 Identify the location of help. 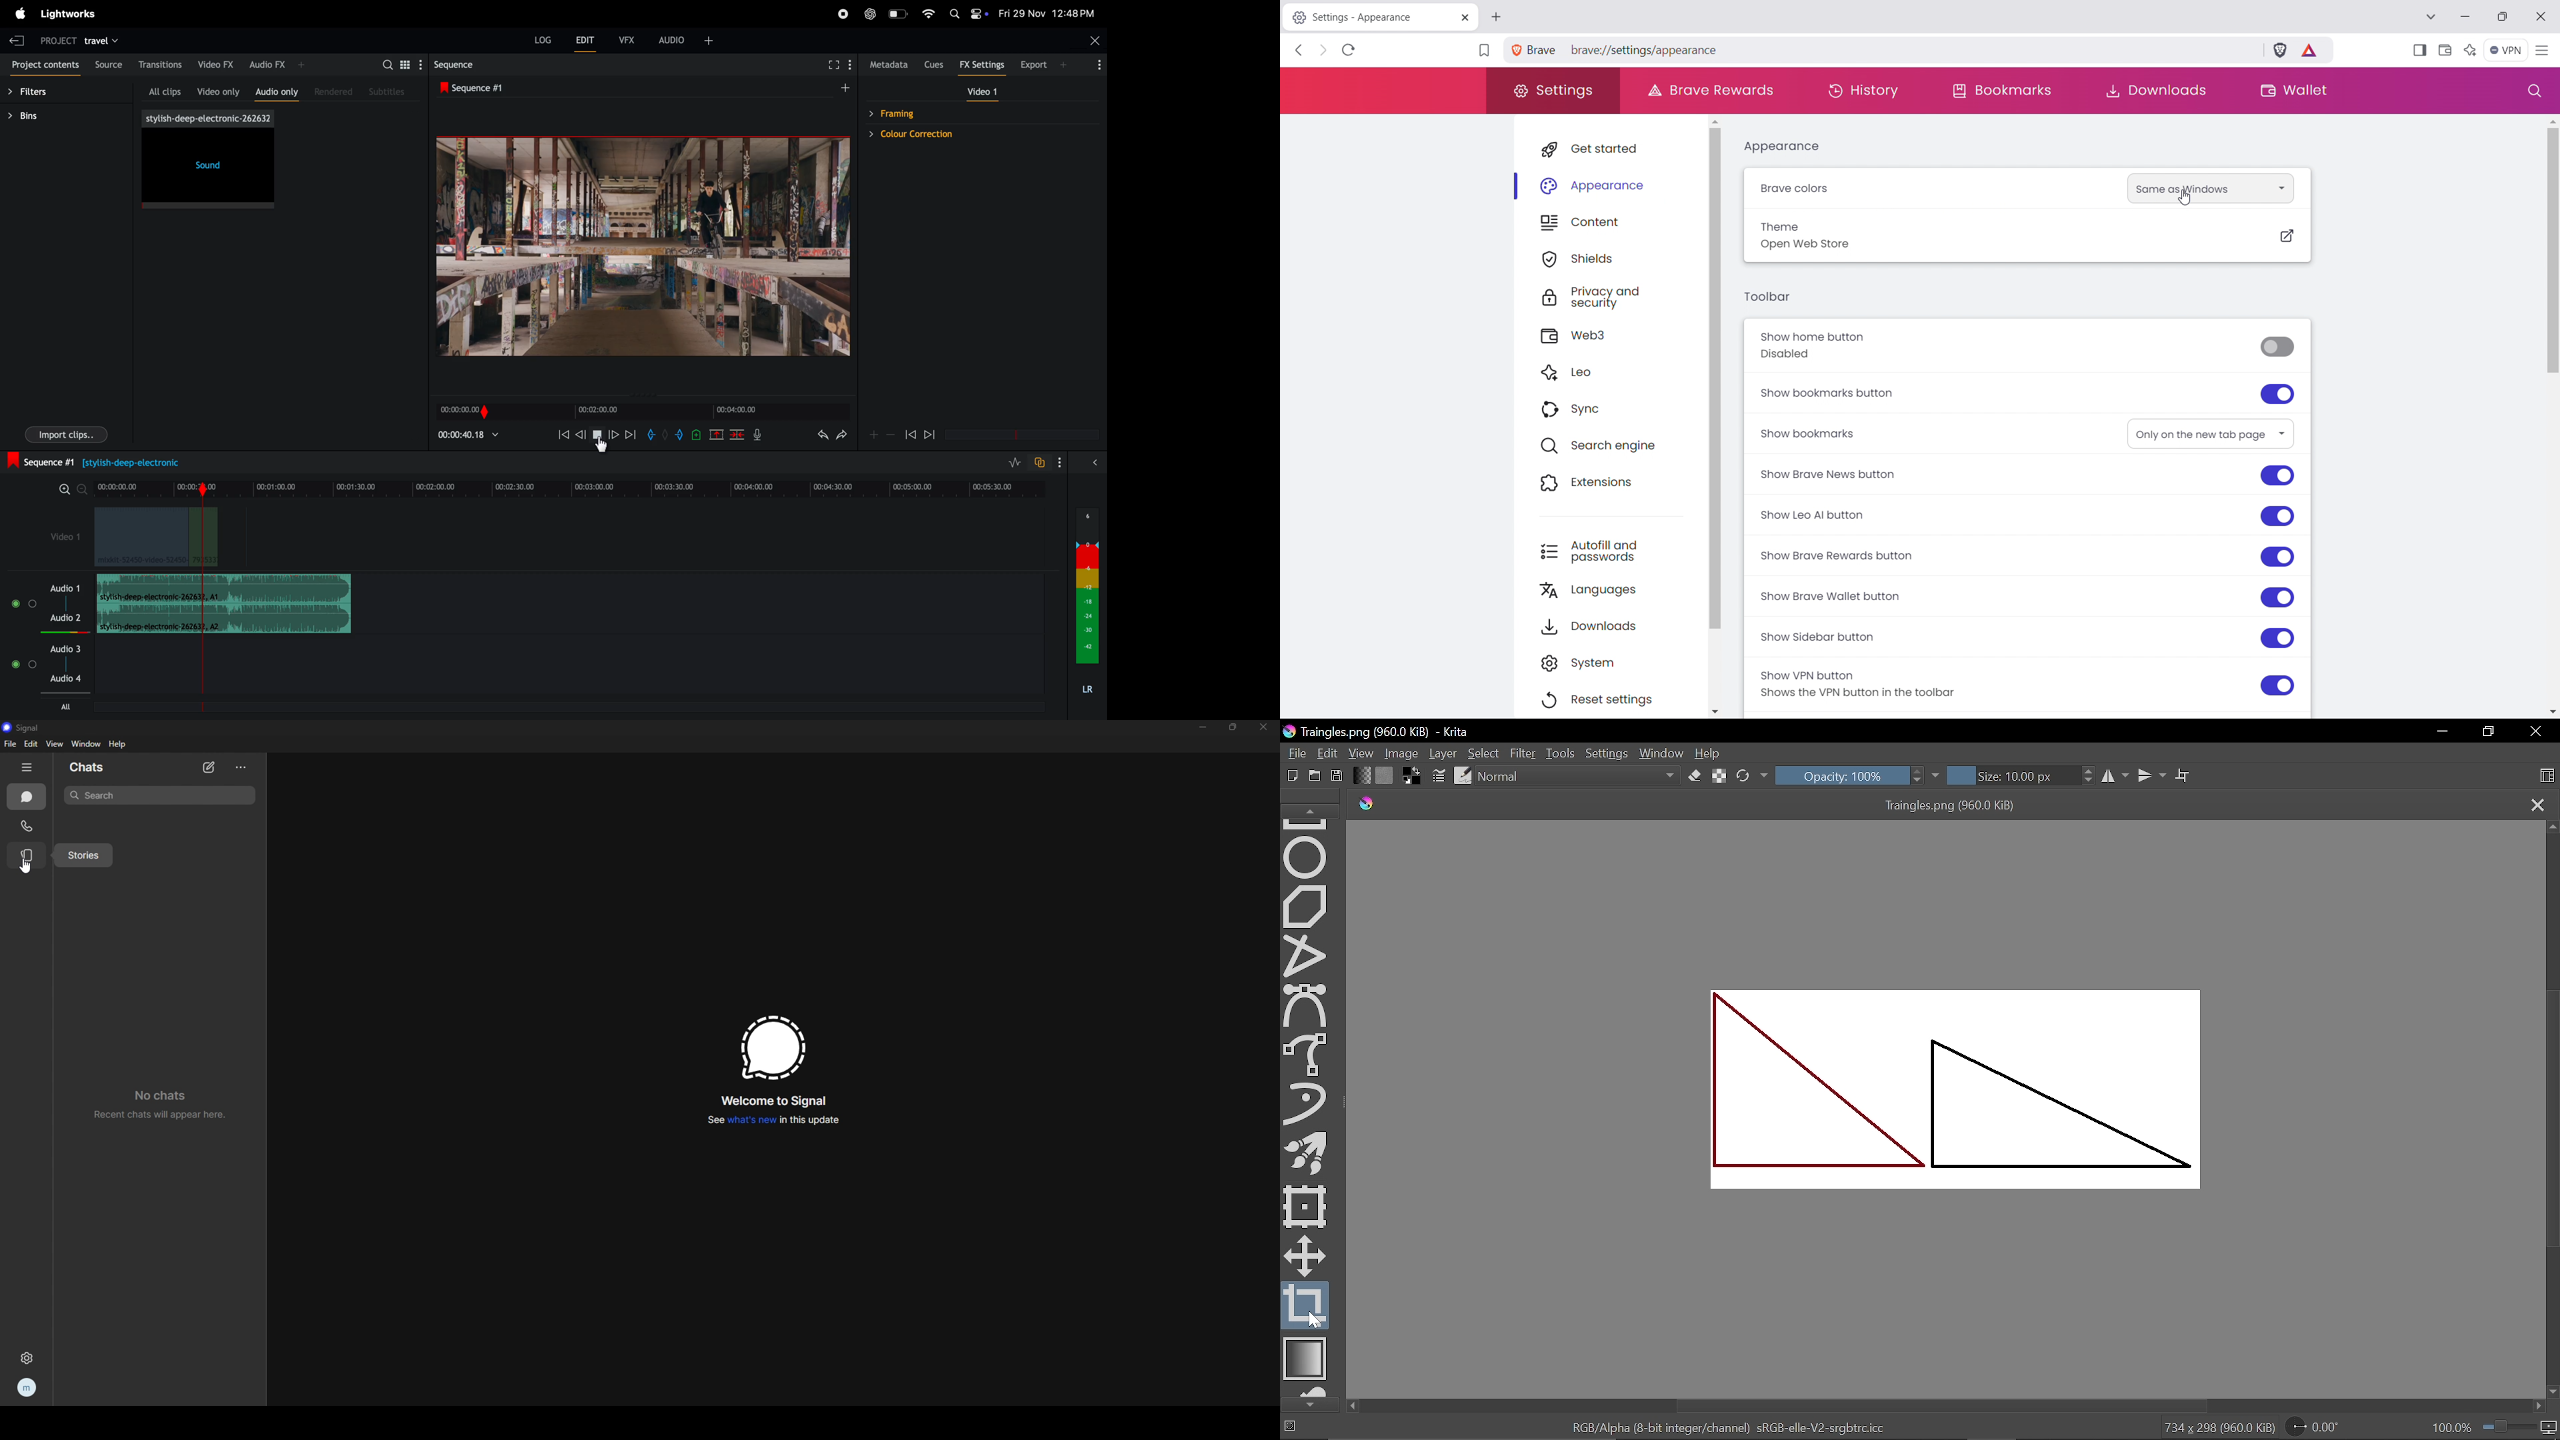
(119, 744).